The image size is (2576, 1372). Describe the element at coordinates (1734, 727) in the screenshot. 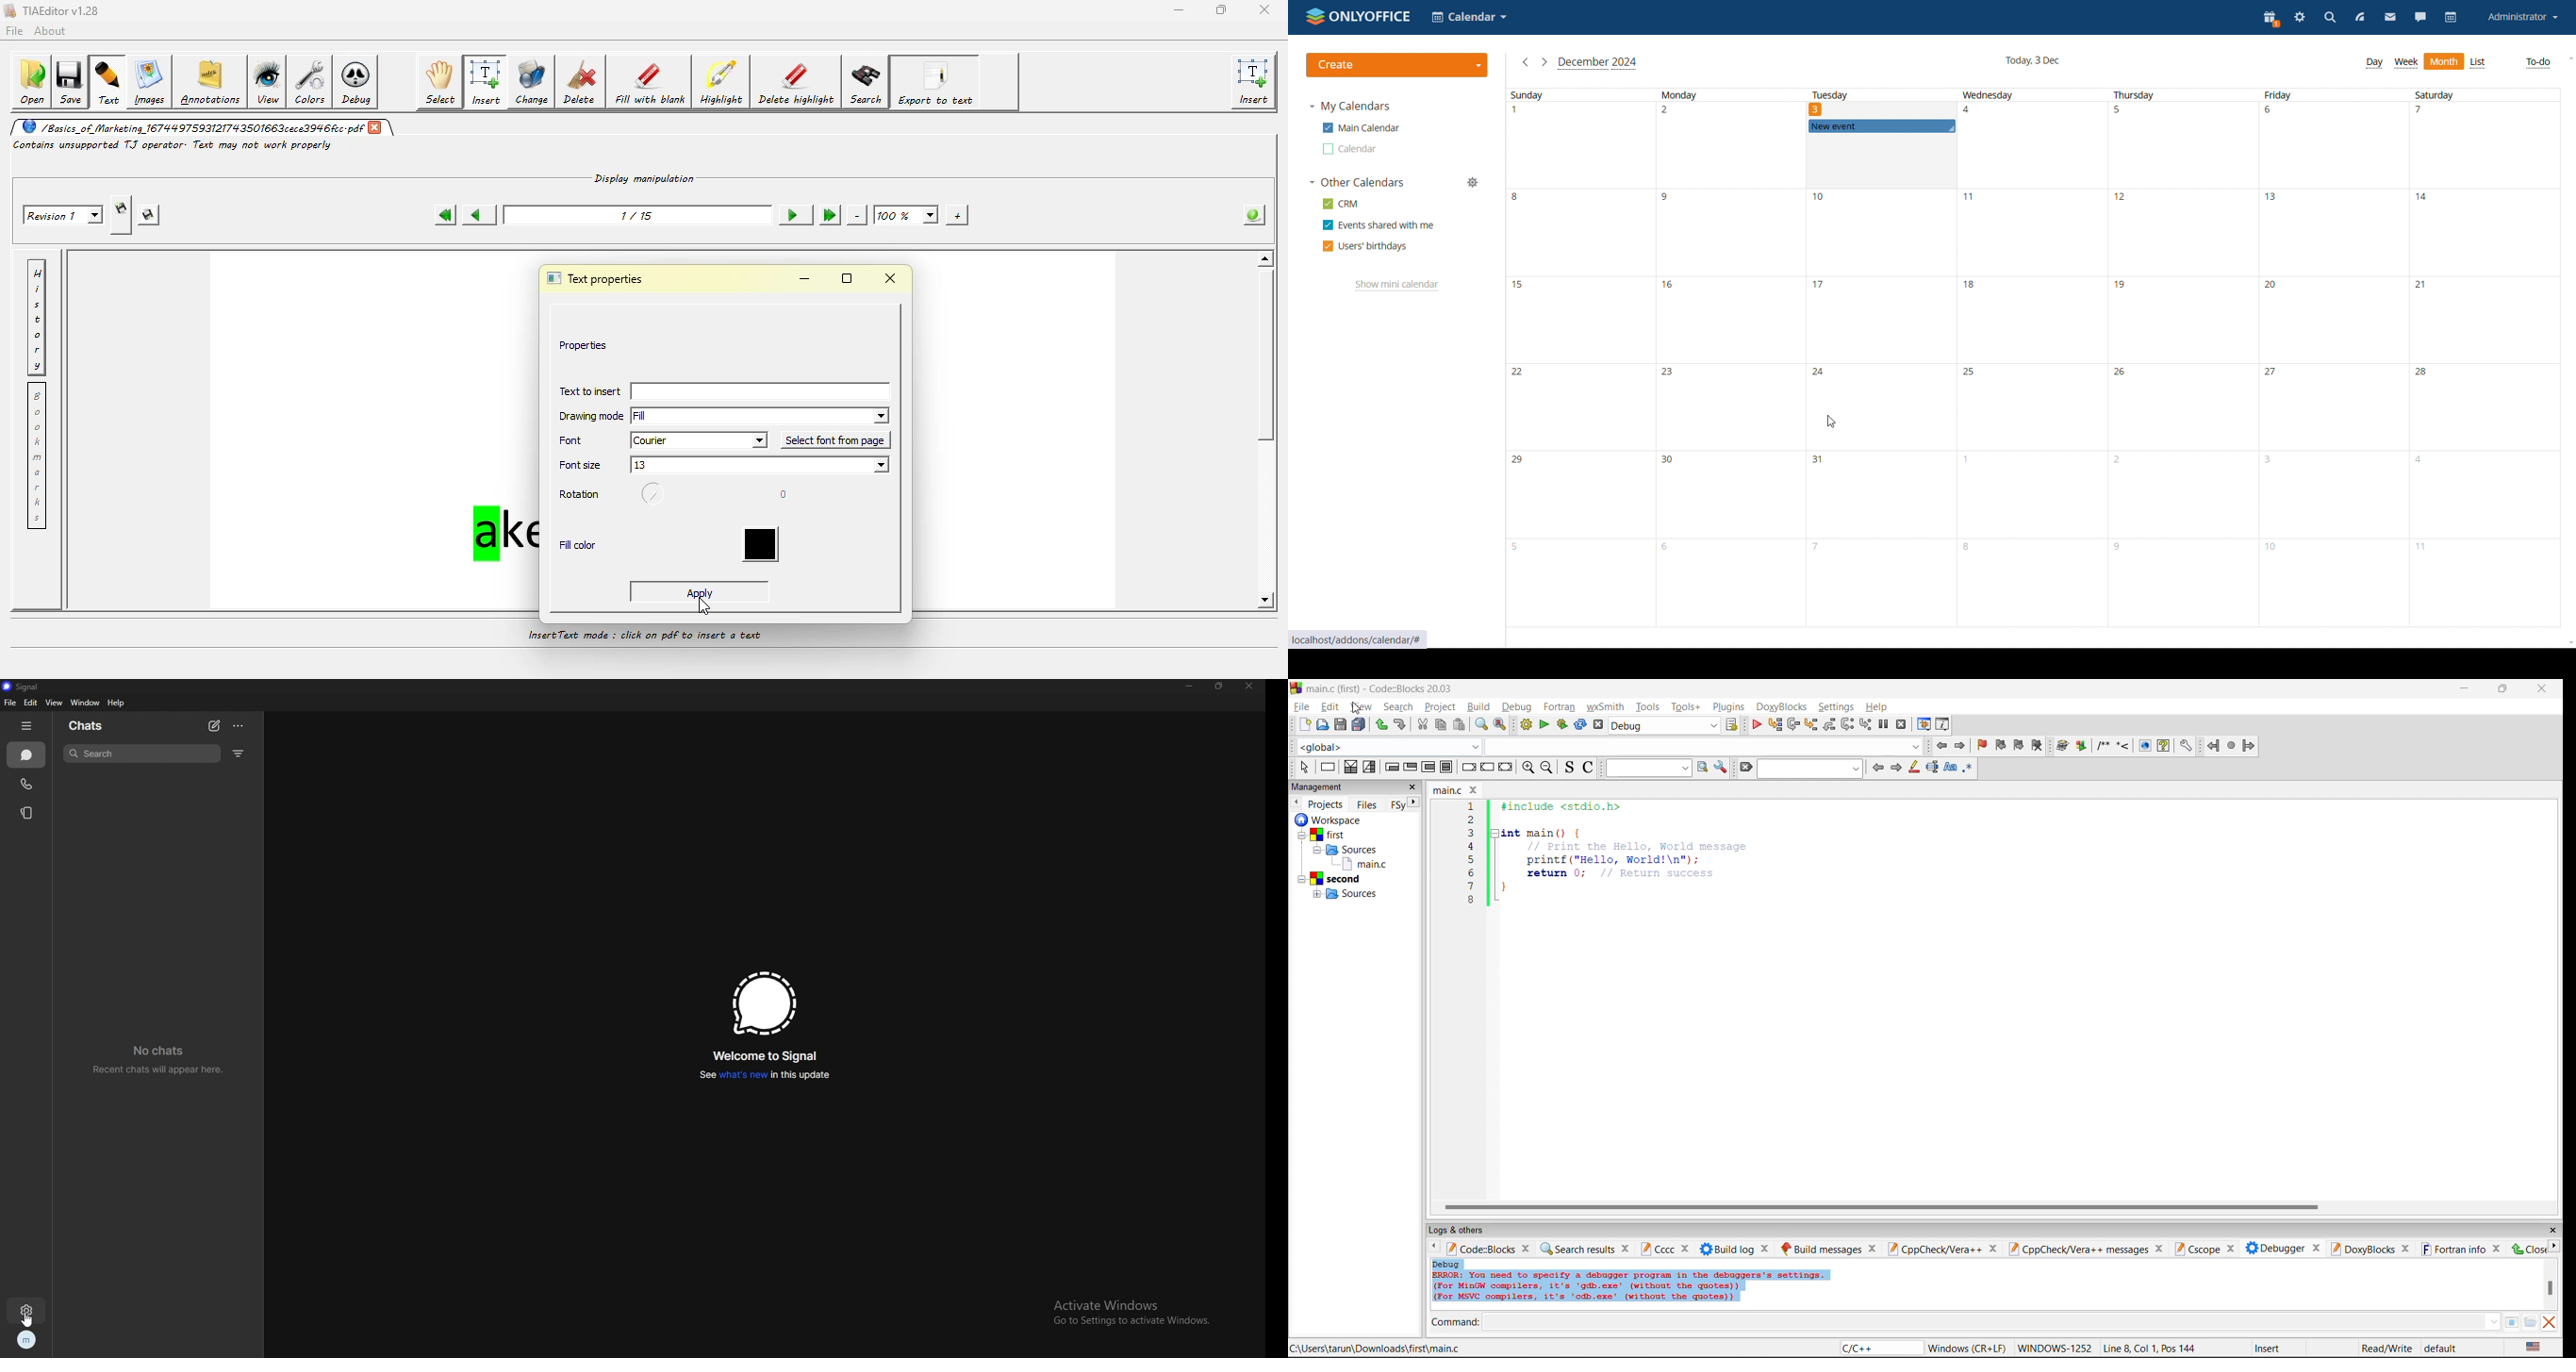

I see `show select target dialog` at that location.